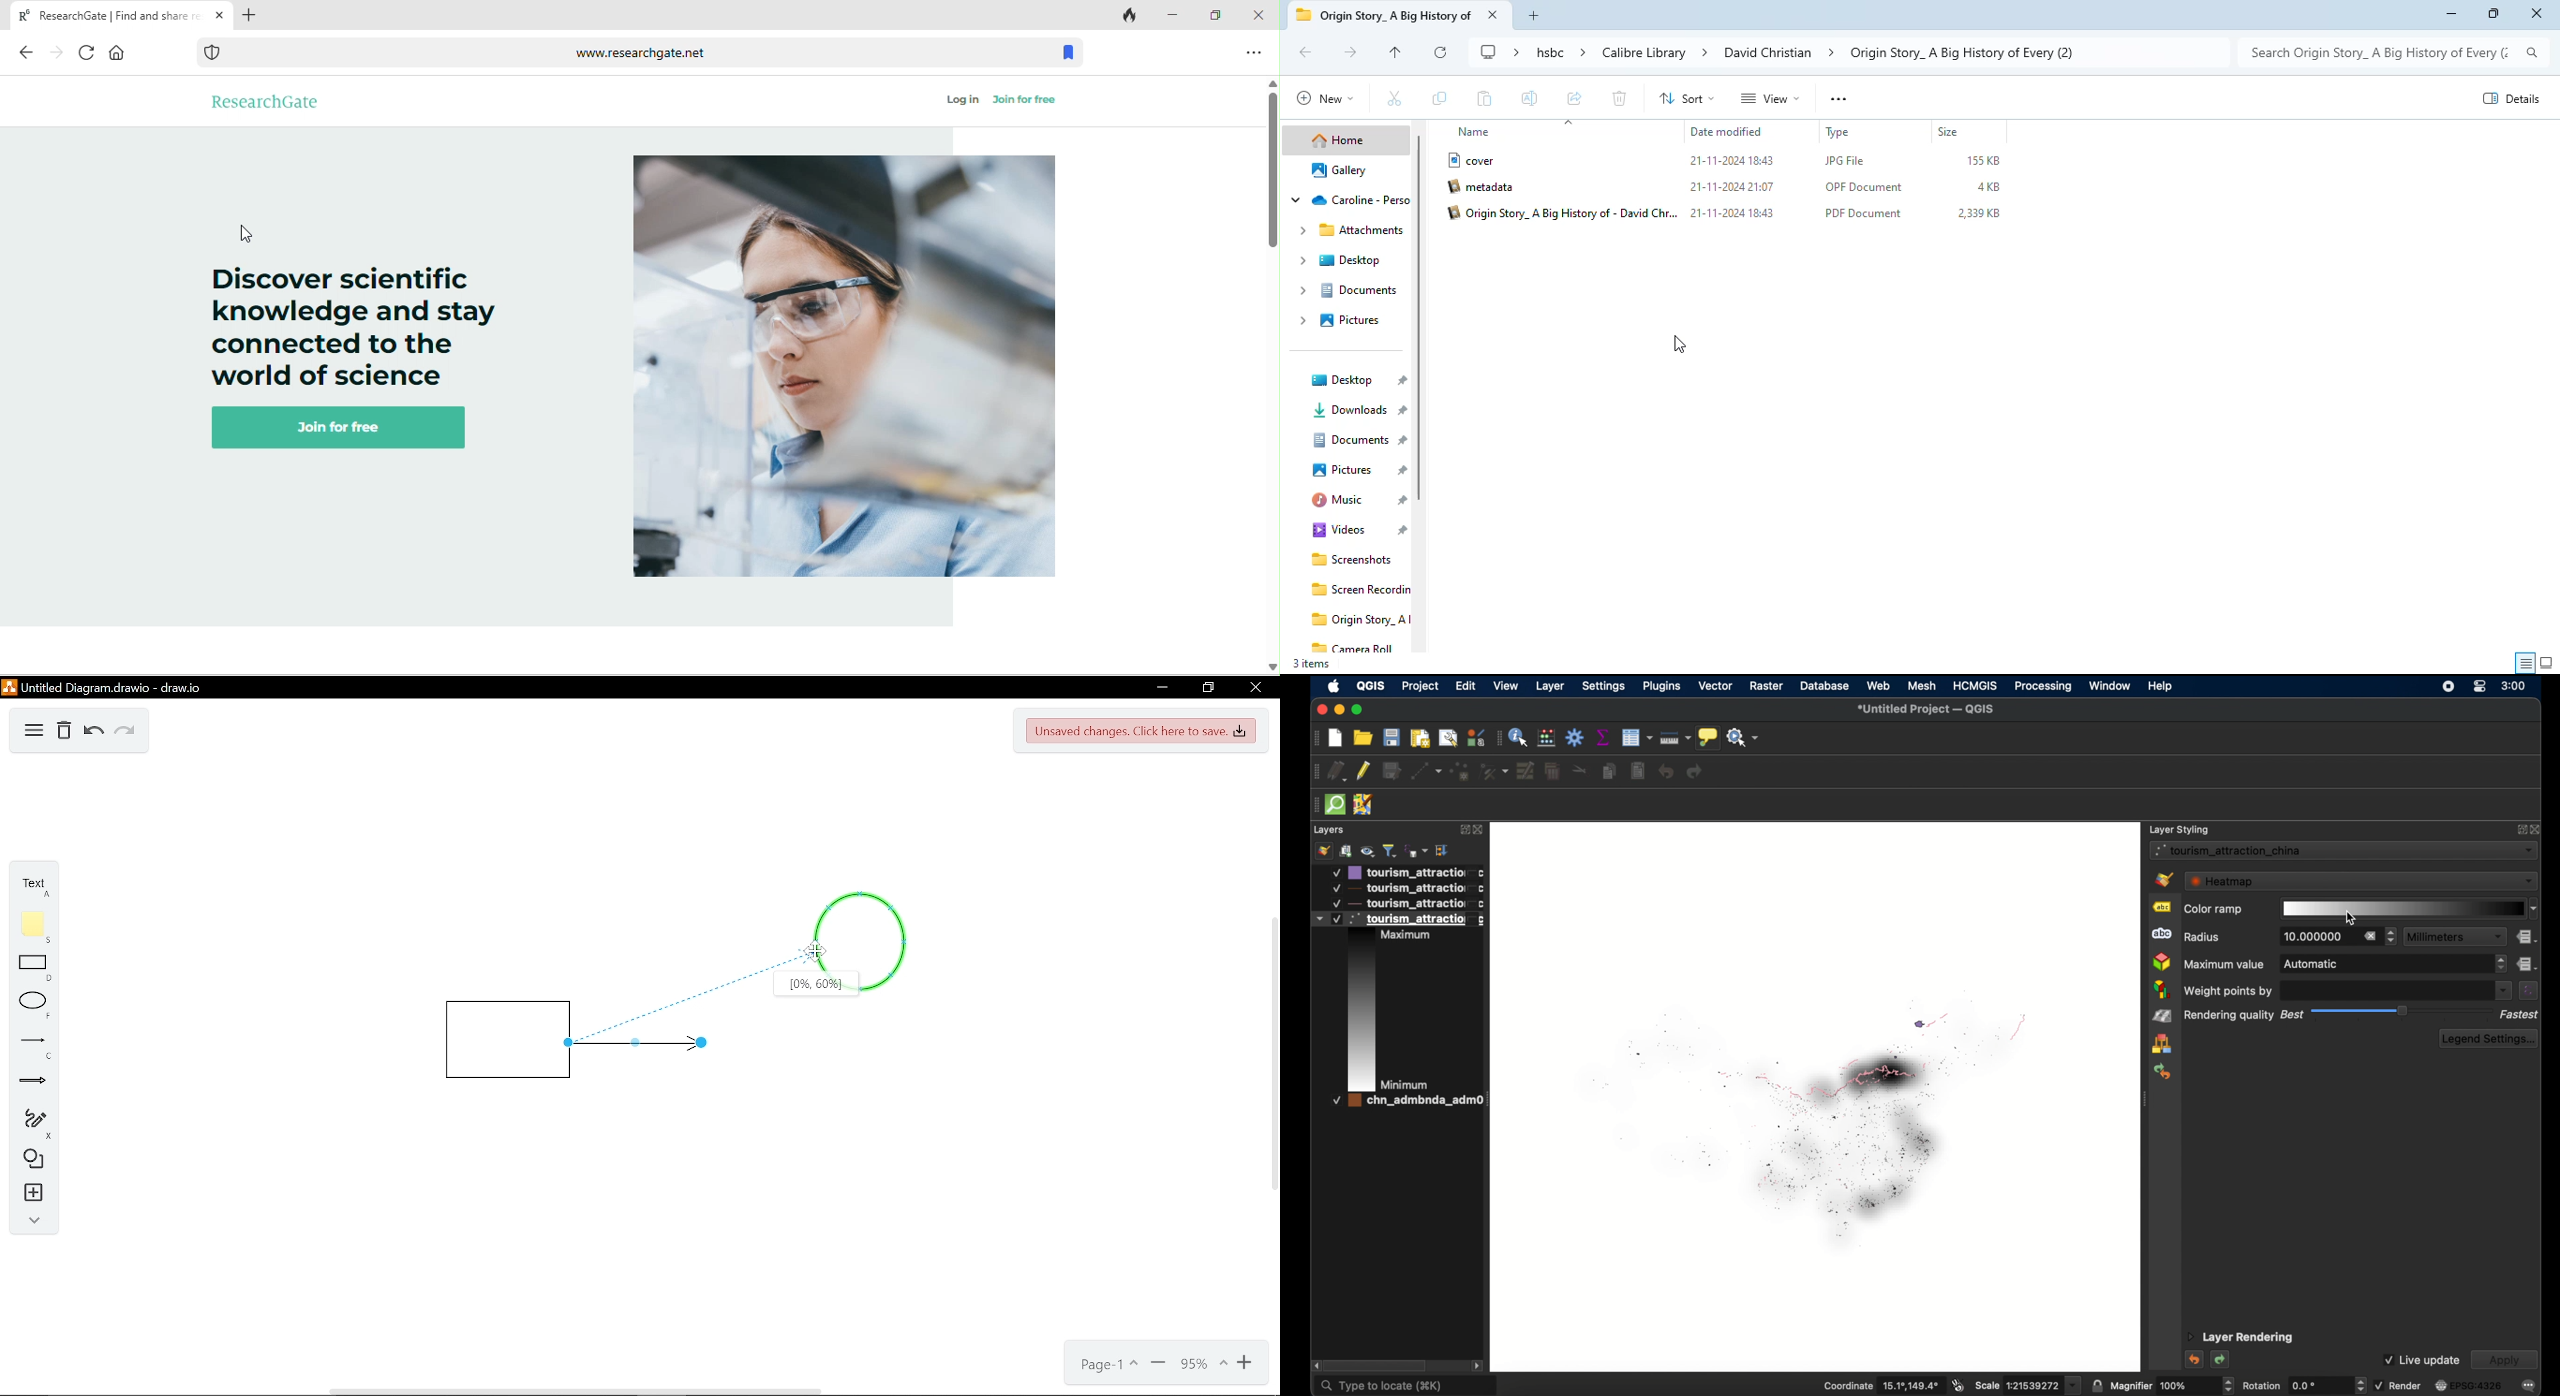 The image size is (2576, 1400). Describe the element at coordinates (1417, 851) in the screenshot. I see `filter legend by expression` at that location.